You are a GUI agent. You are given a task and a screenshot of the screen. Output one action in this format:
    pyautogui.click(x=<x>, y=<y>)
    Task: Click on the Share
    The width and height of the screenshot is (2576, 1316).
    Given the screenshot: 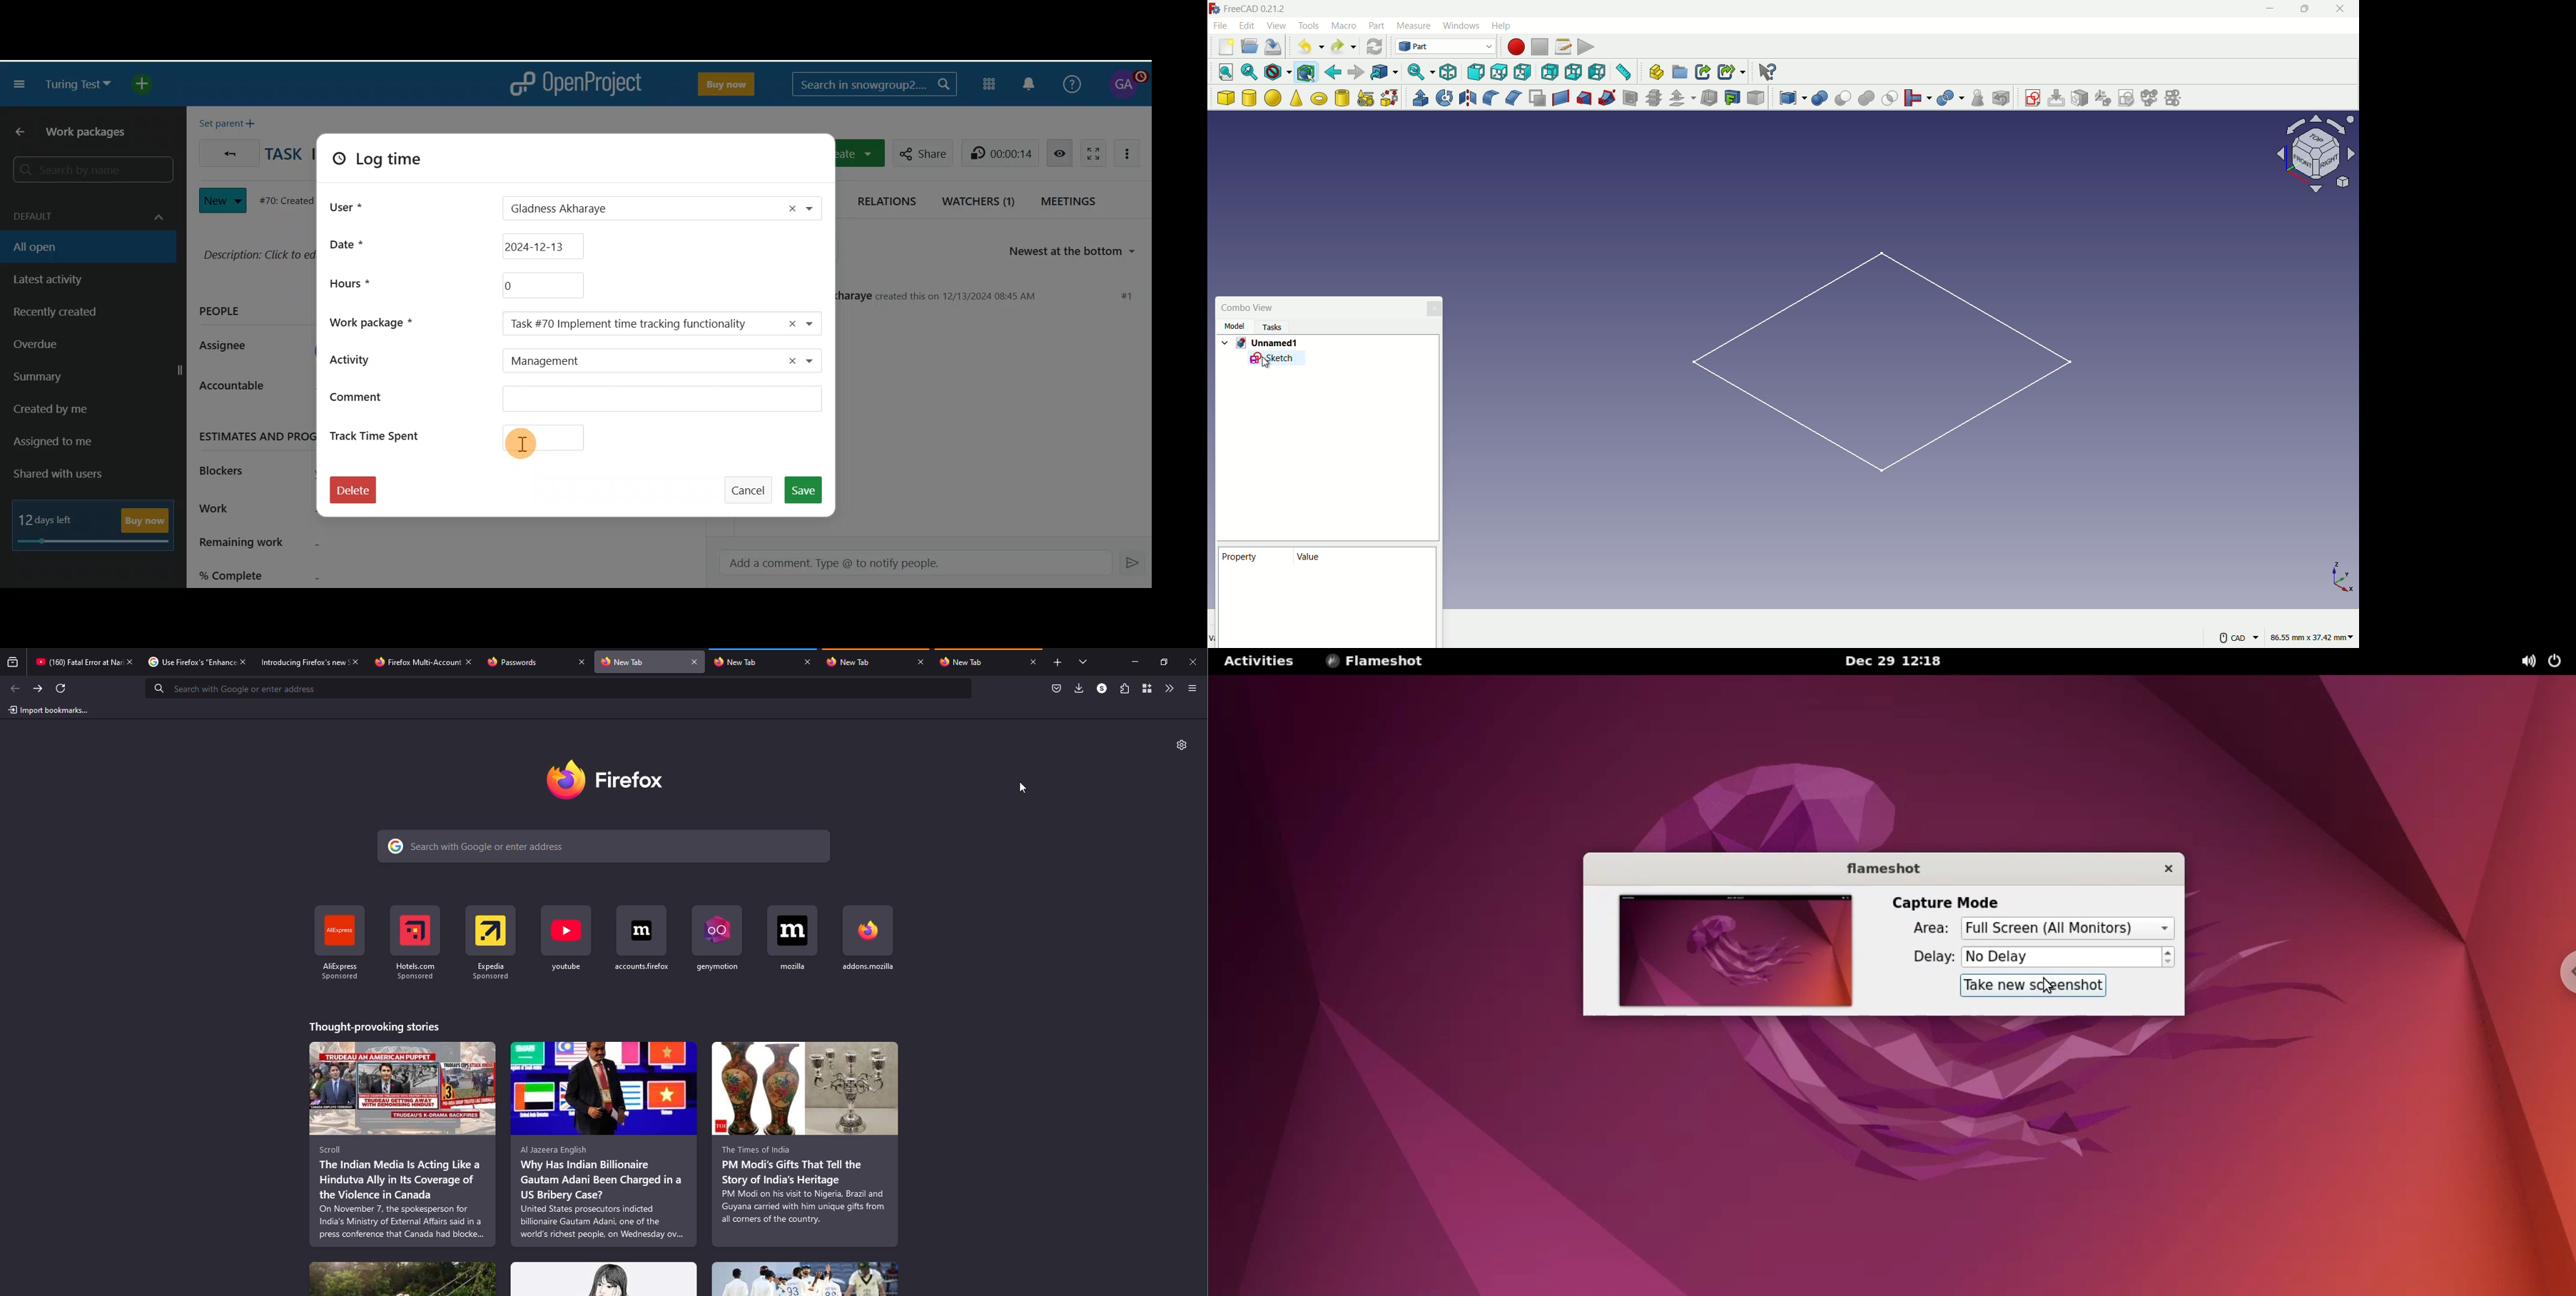 What is the action you would take?
    pyautogui.click(x=920, y=151)
    